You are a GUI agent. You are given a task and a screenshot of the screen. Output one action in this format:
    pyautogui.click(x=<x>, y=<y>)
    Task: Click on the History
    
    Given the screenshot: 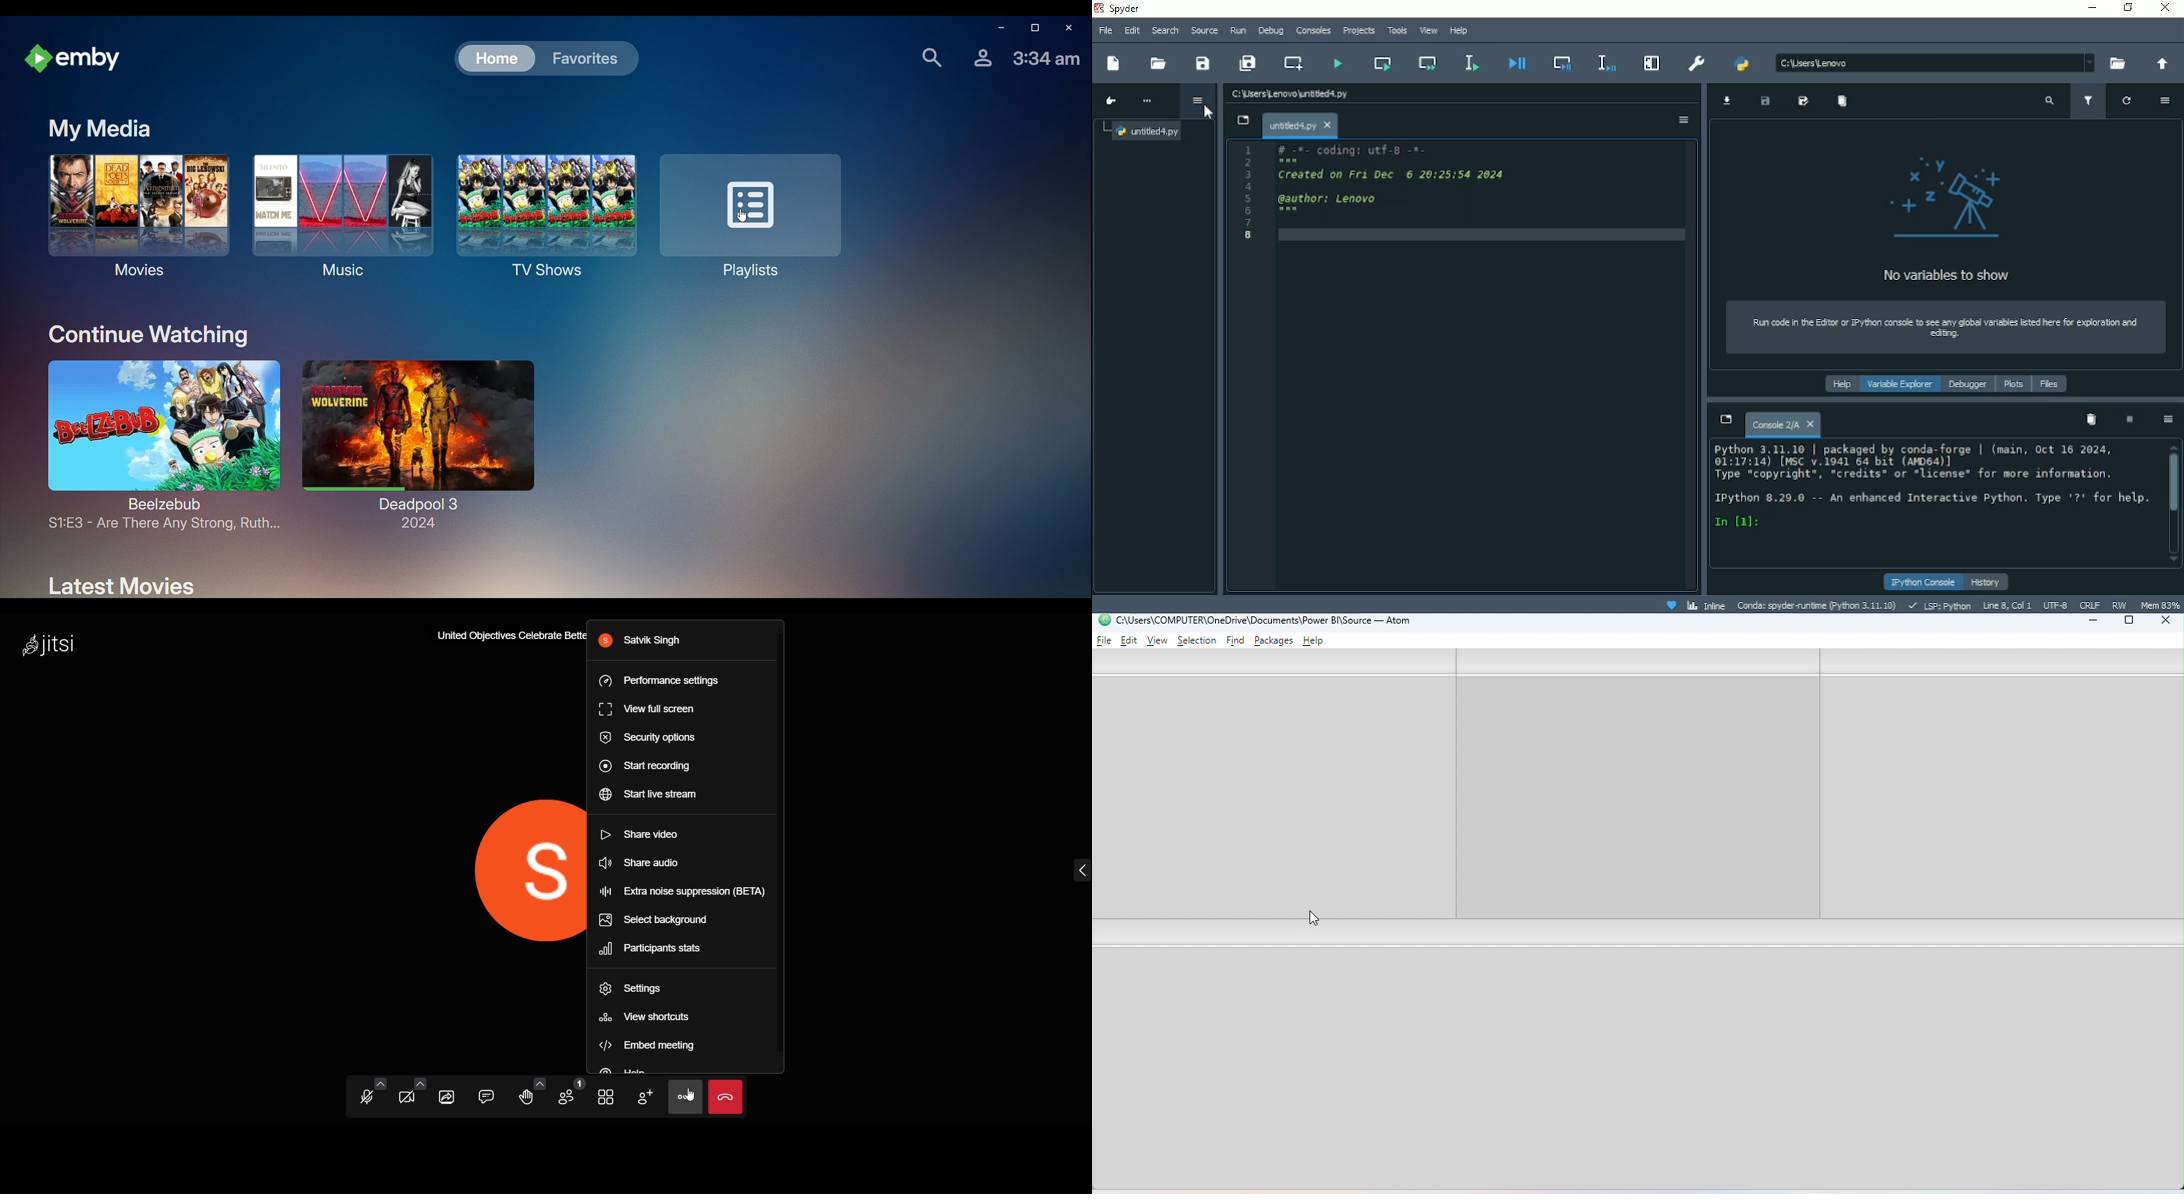 What is the action you would take?
    pyautogui.click(x=1986, y=582)
    